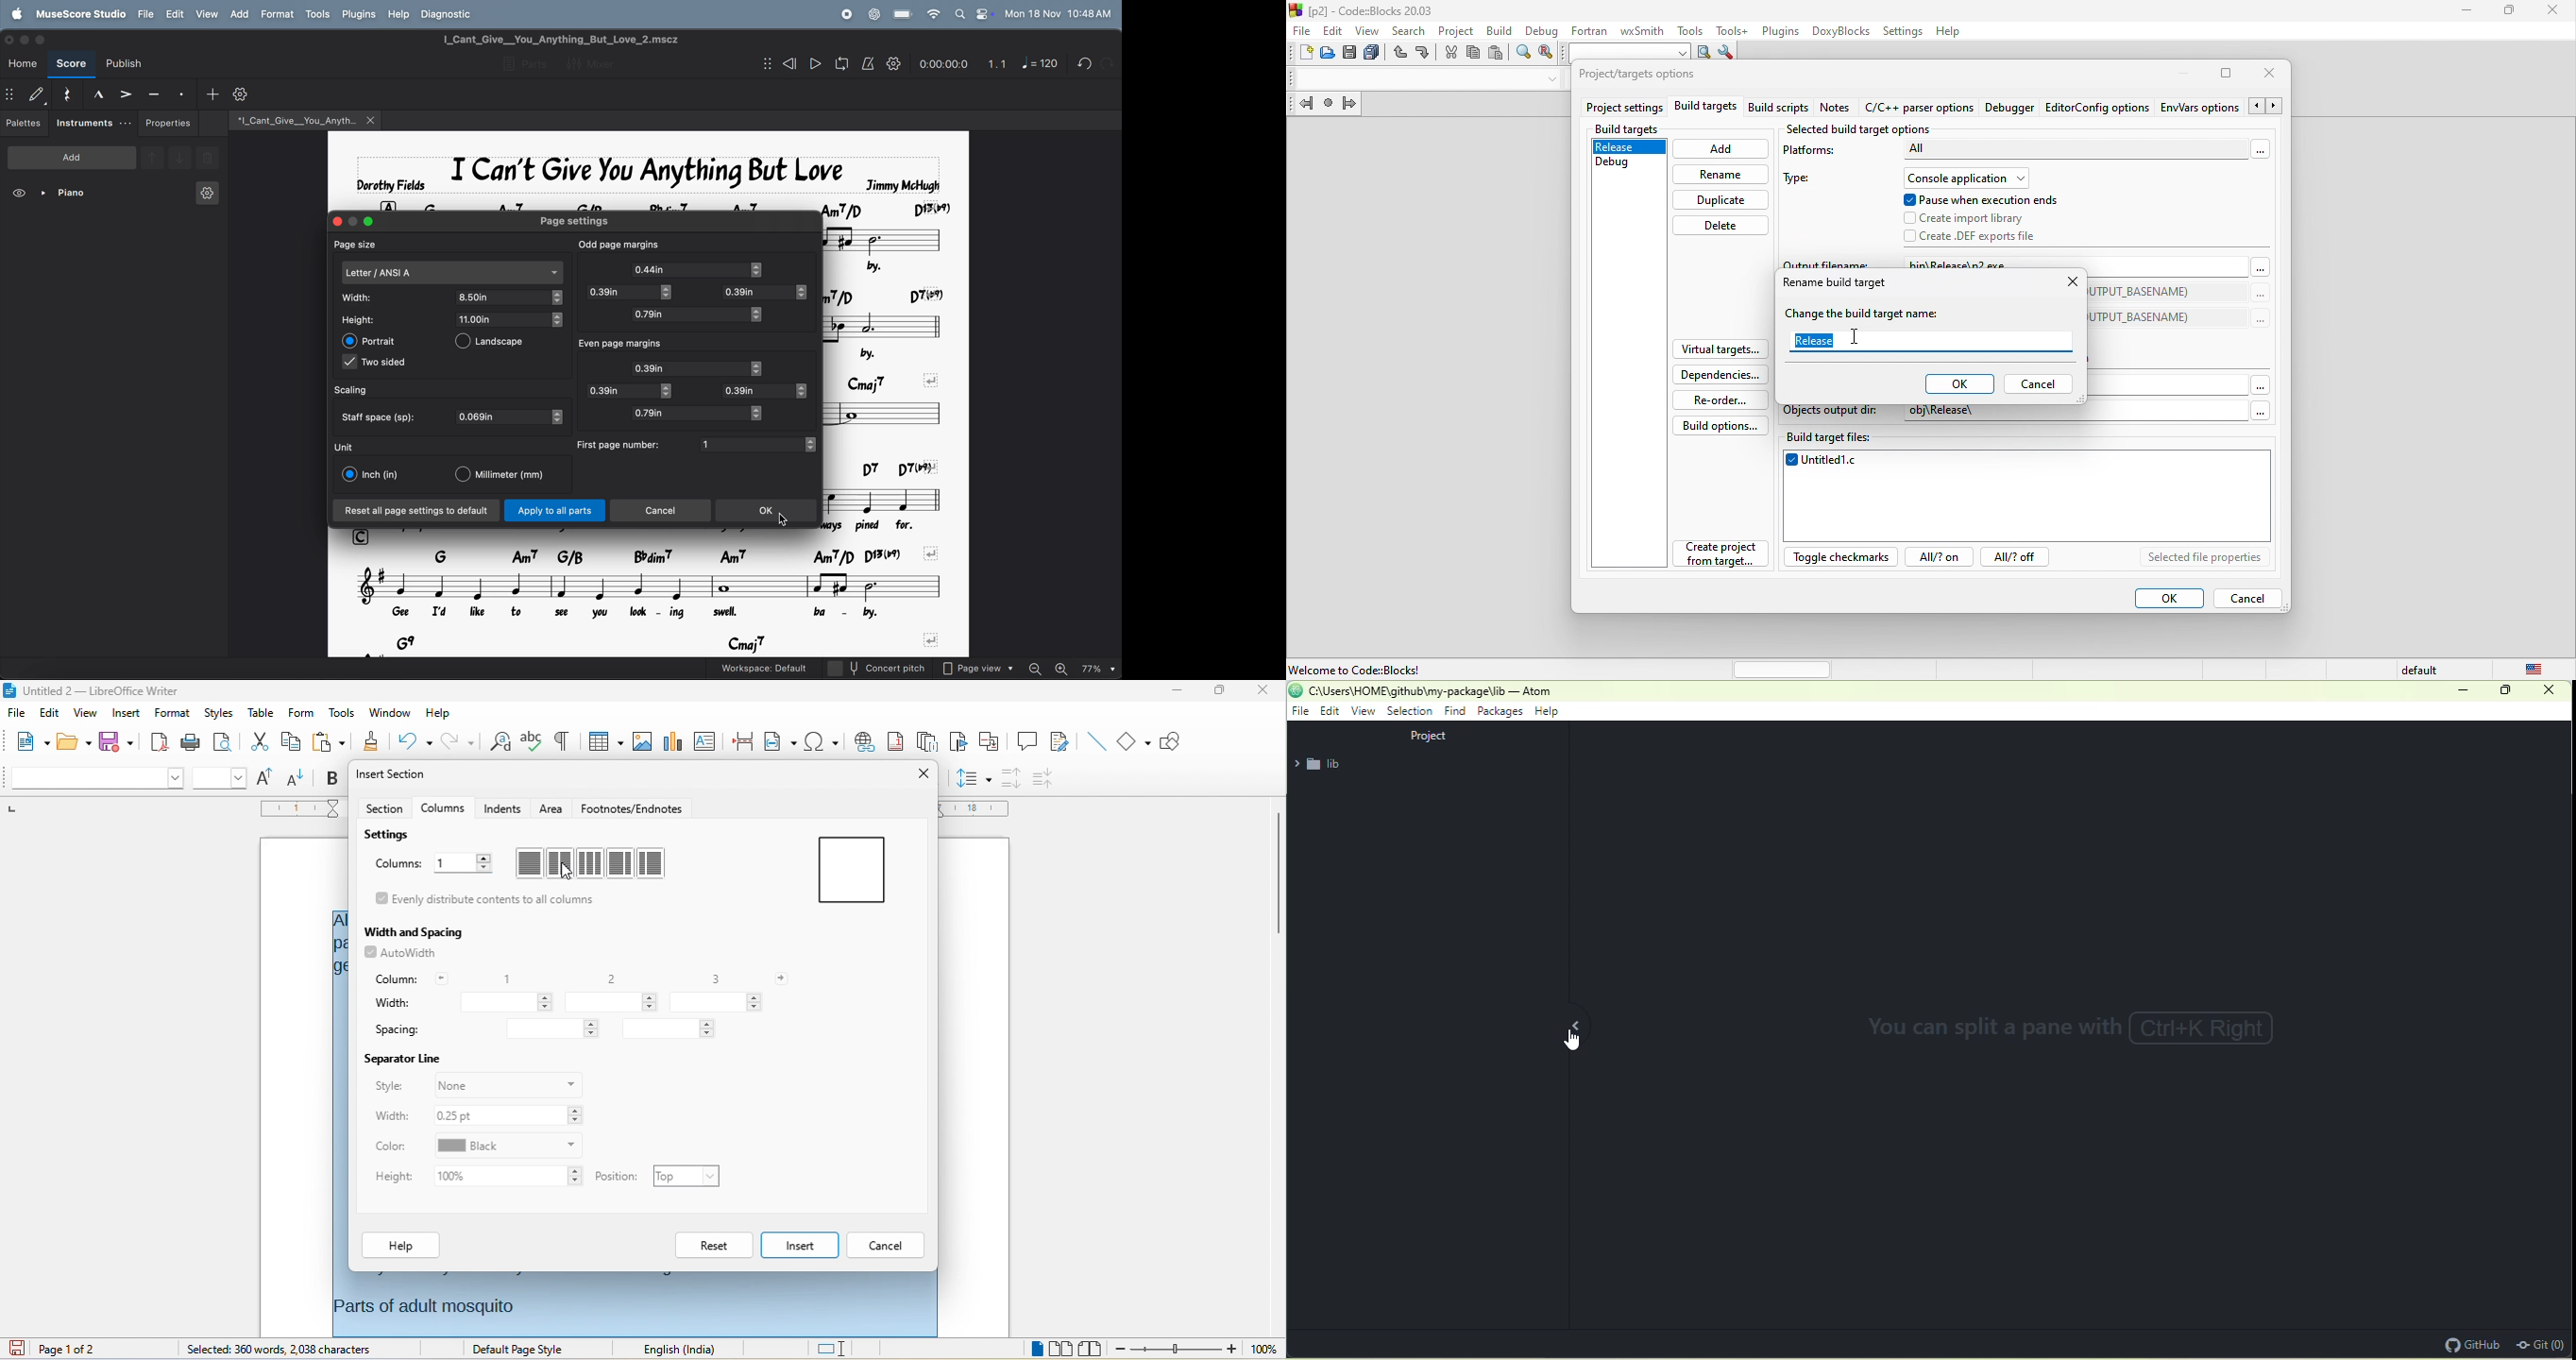 The width and height of the screenshot is (2576, 1372). What do you see at coordinates (384, 808) in the screenshot?
I see `section` at bounding box center [384, 808].